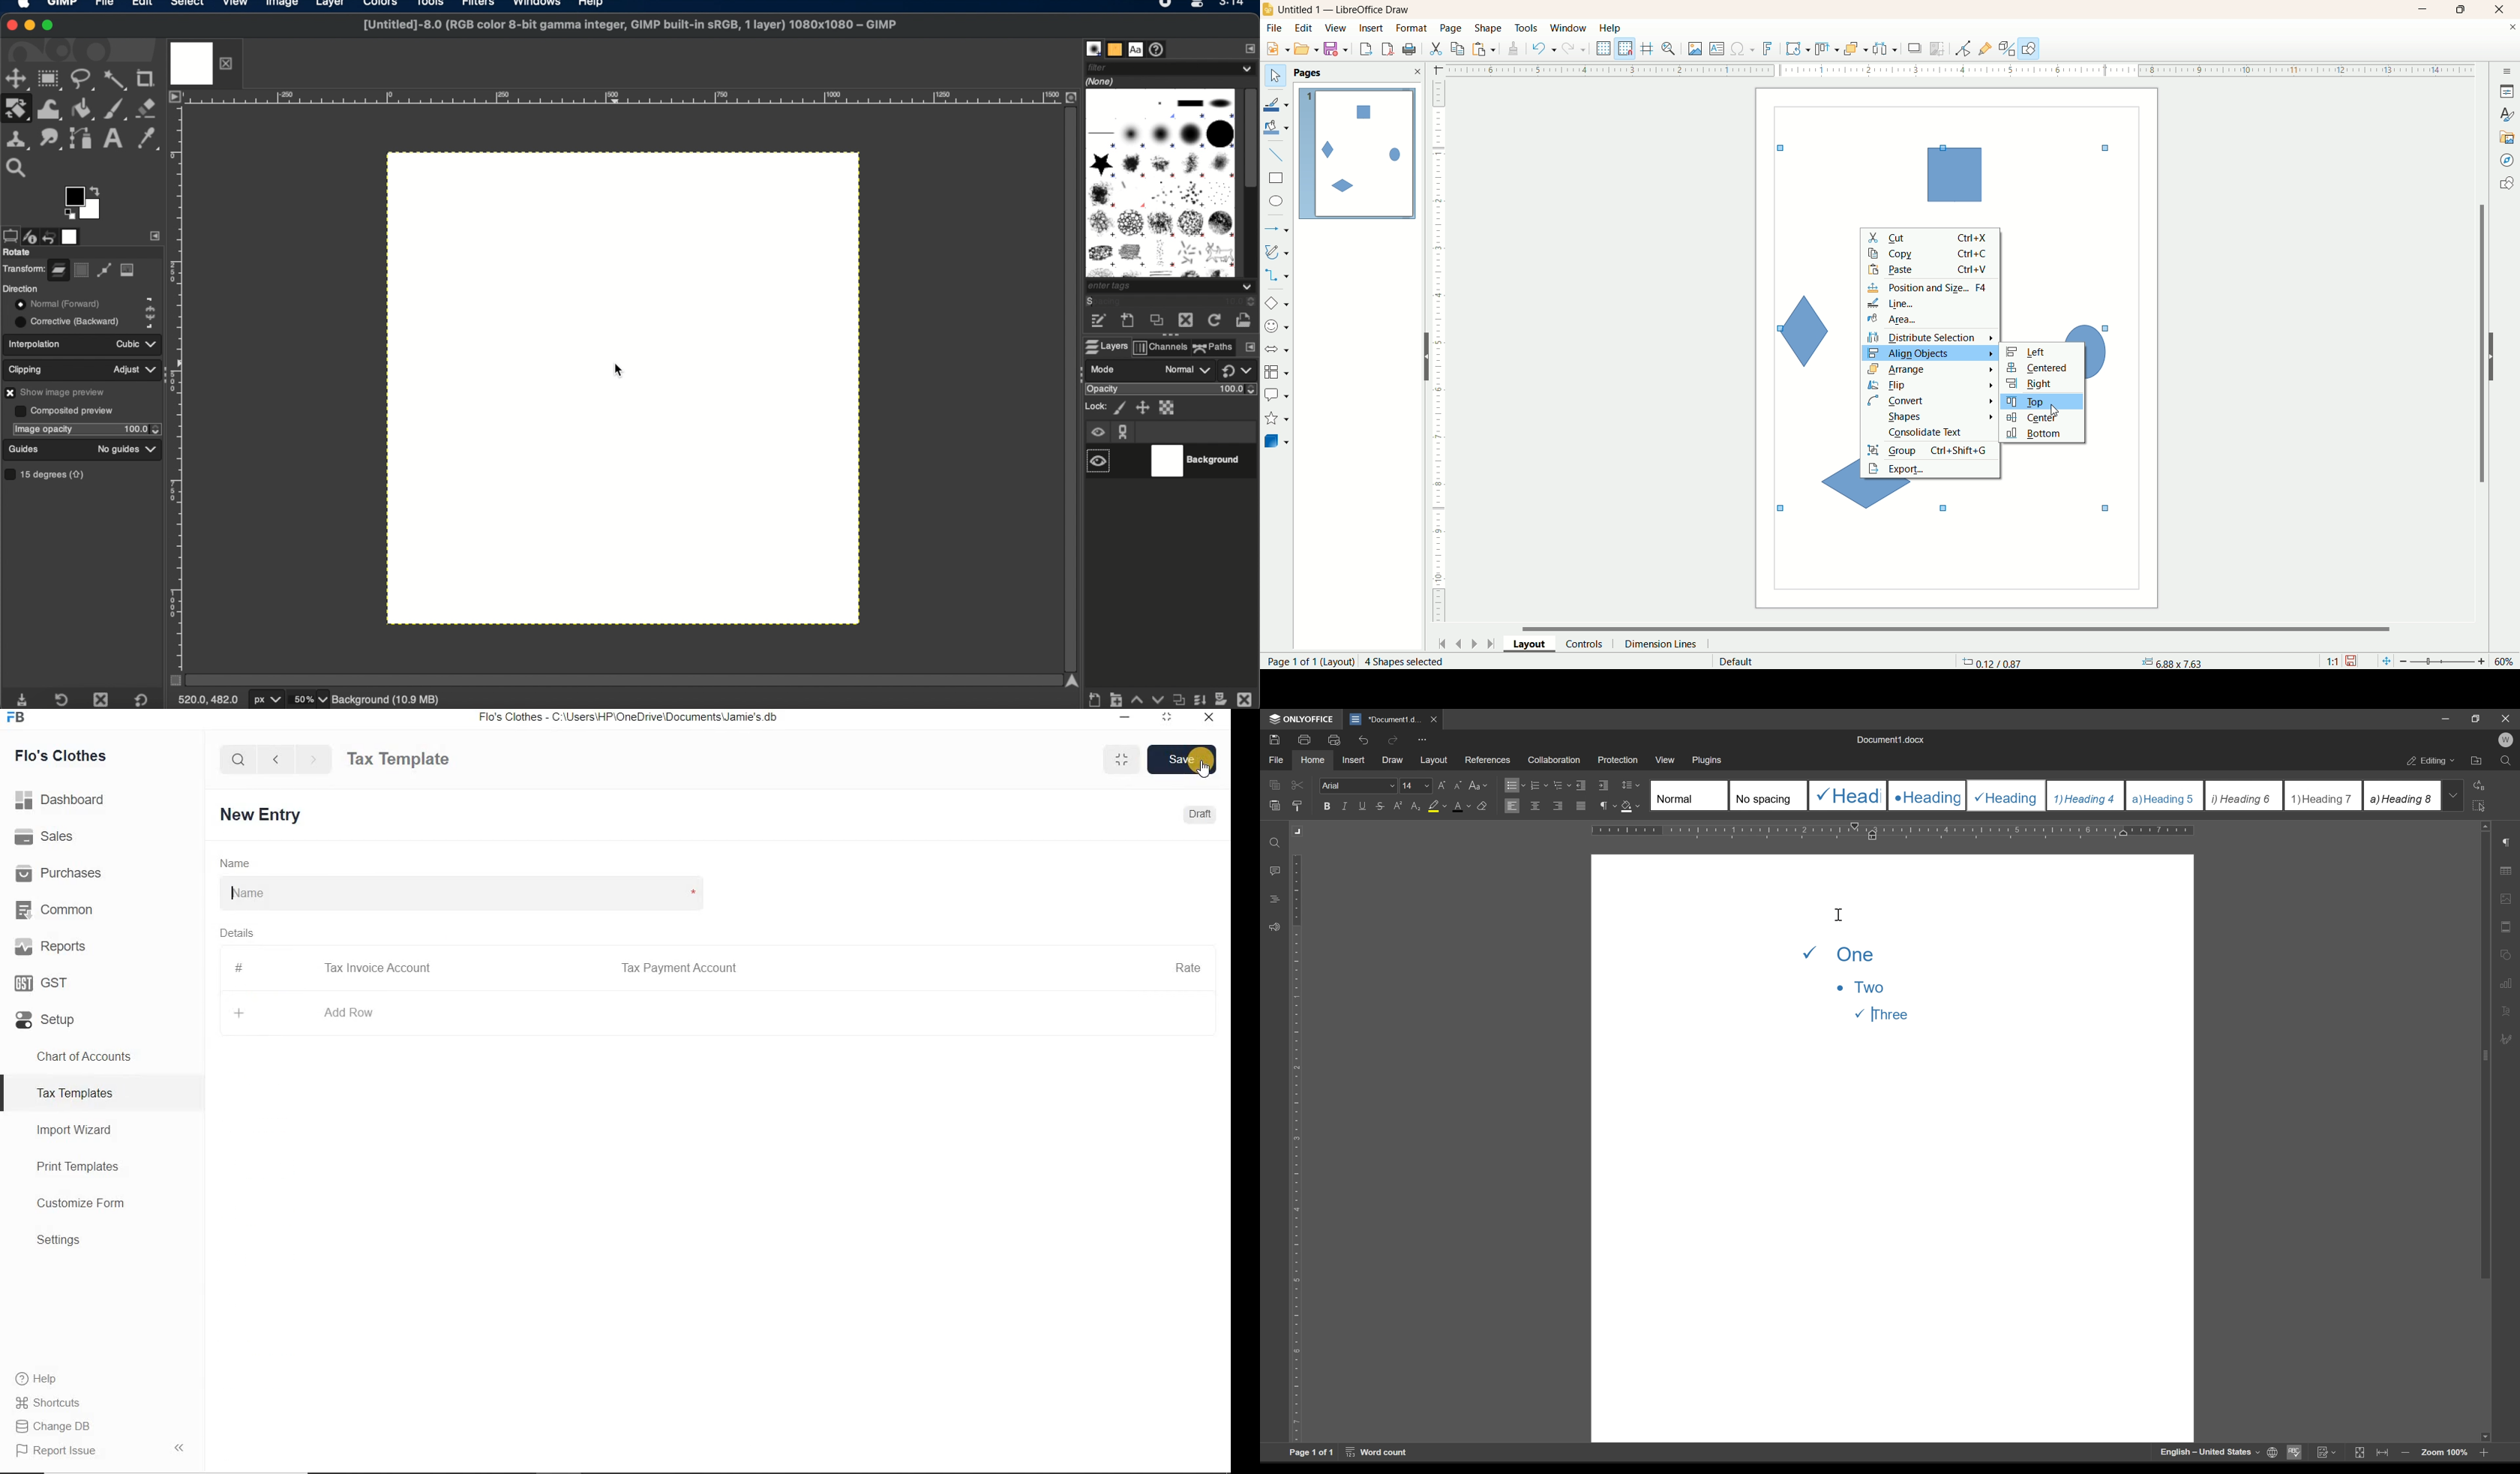 The image size is (2520, 1484). Describe the element at coordinates (1417, 72) in the screenshot. I see `close` at that location.